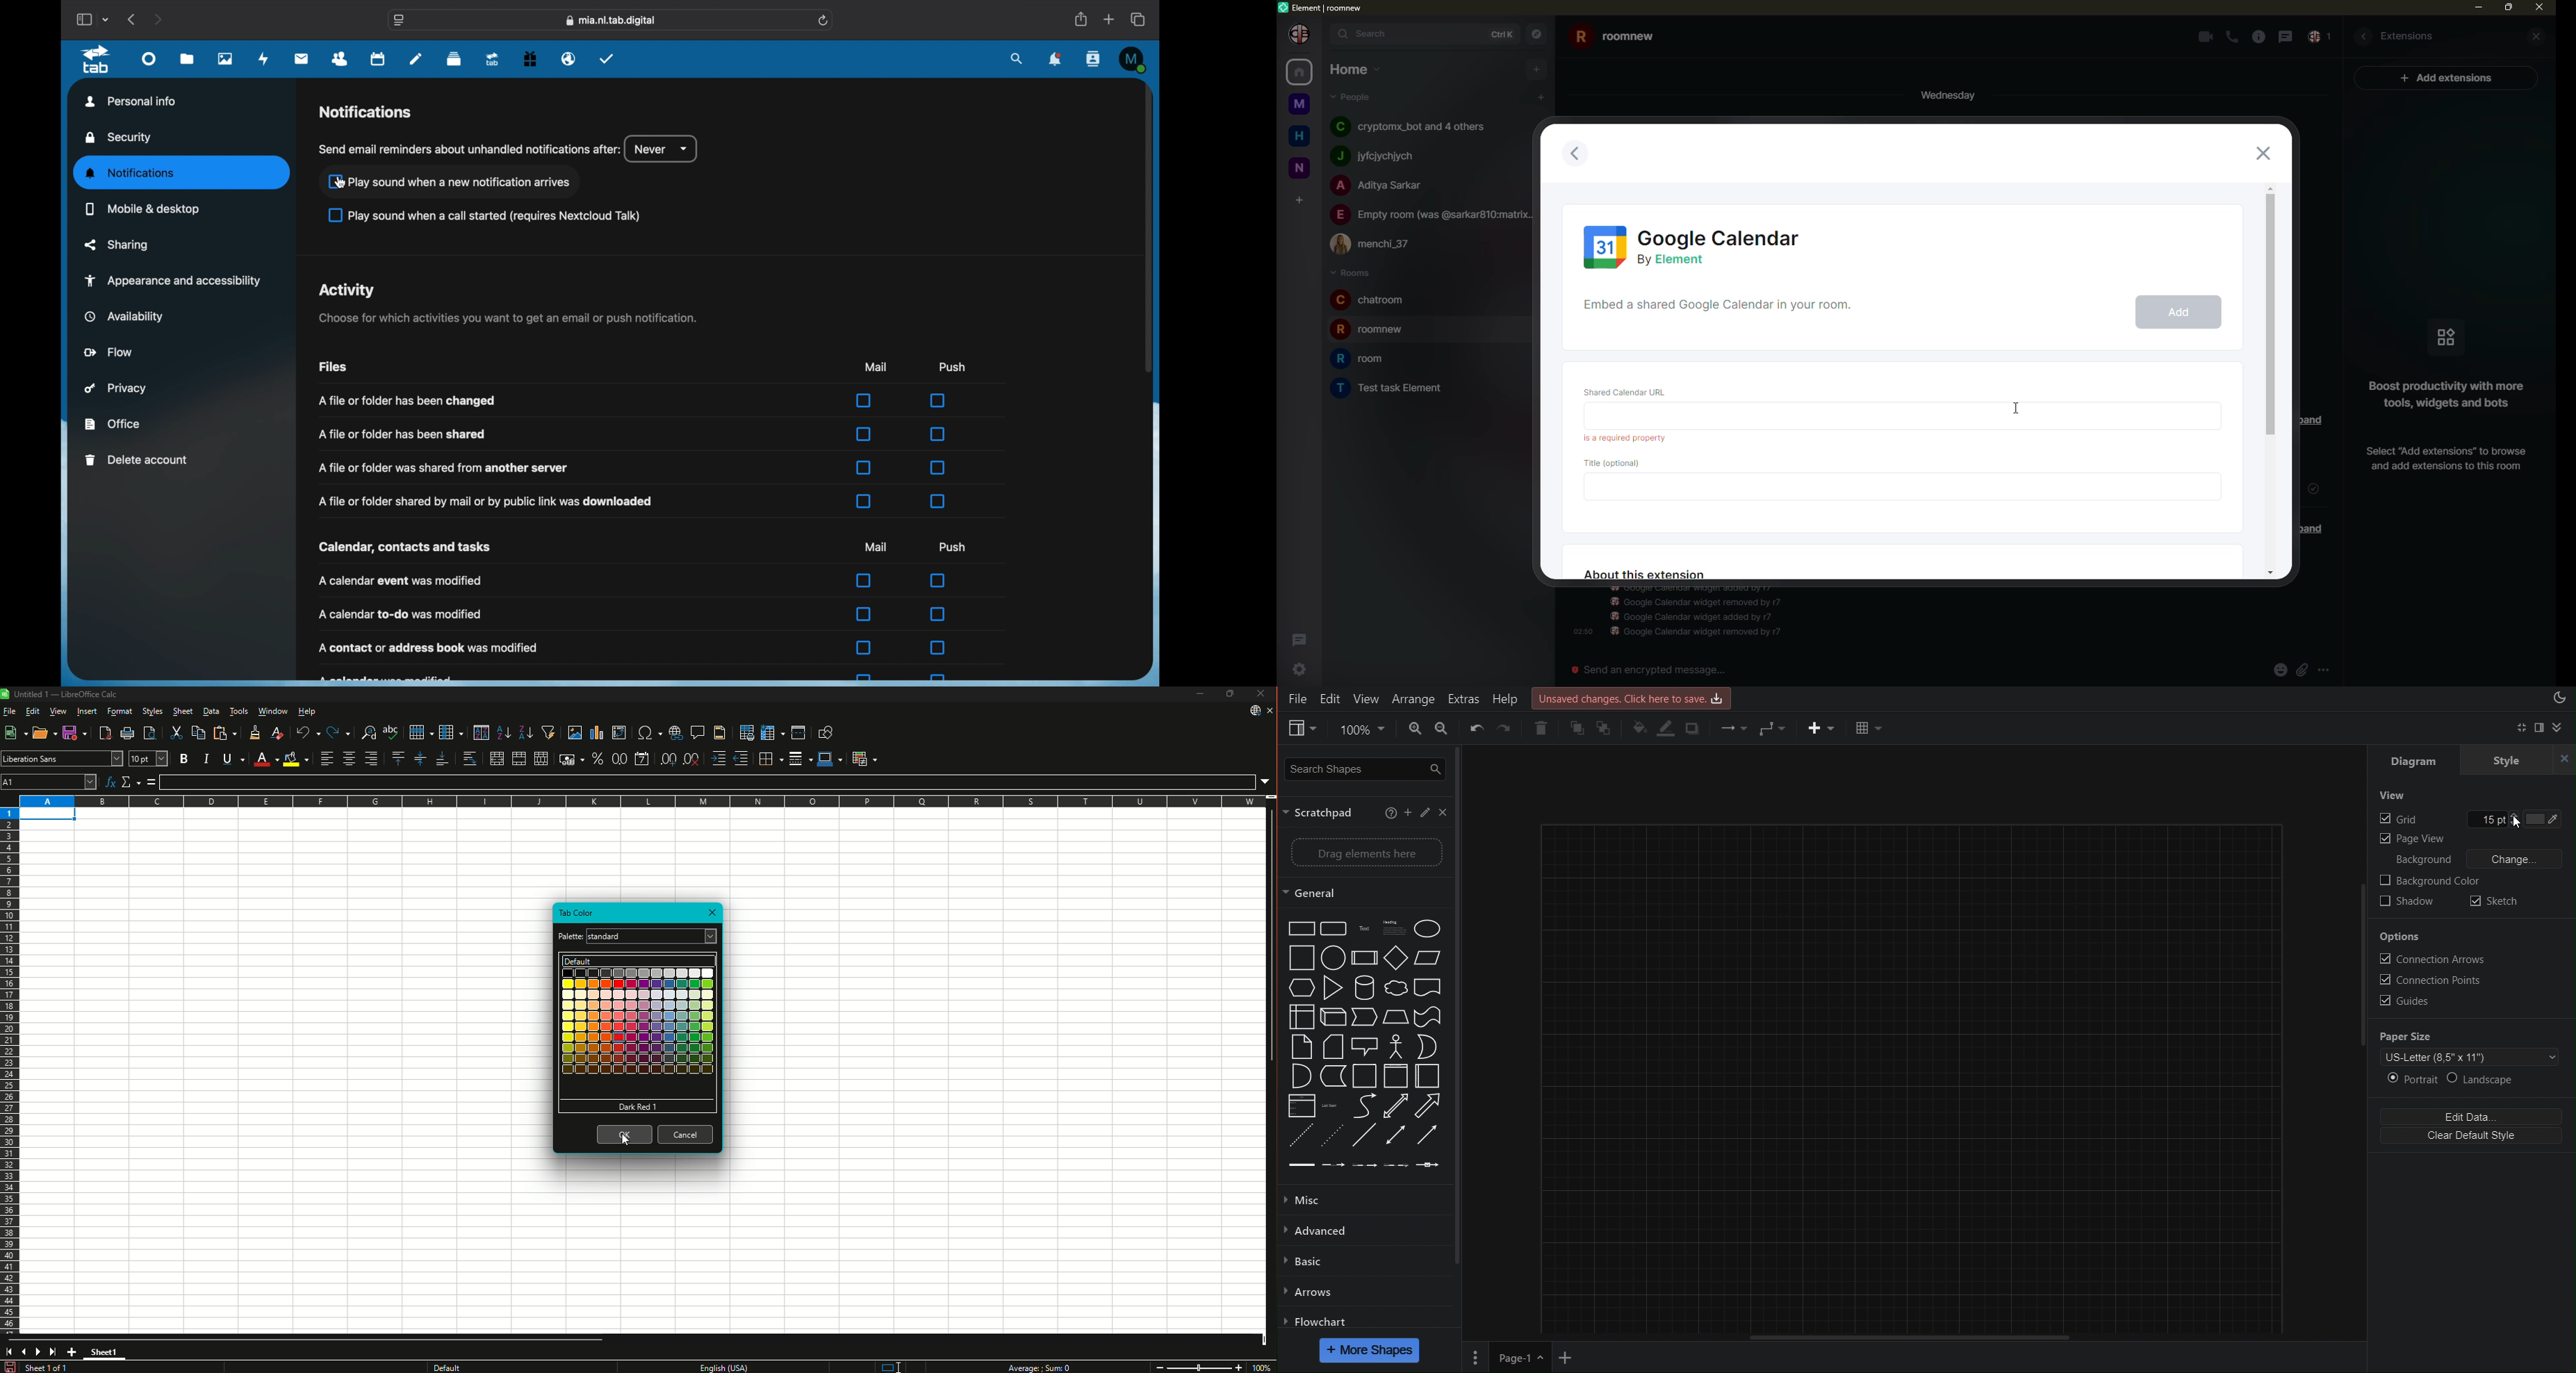 Image resolution: width=2576 pixels, height=1400 pixels. What do you see at coordinates (1431, 924) in the screenshot?
I see `circle` at bounding box center [1431, 924].